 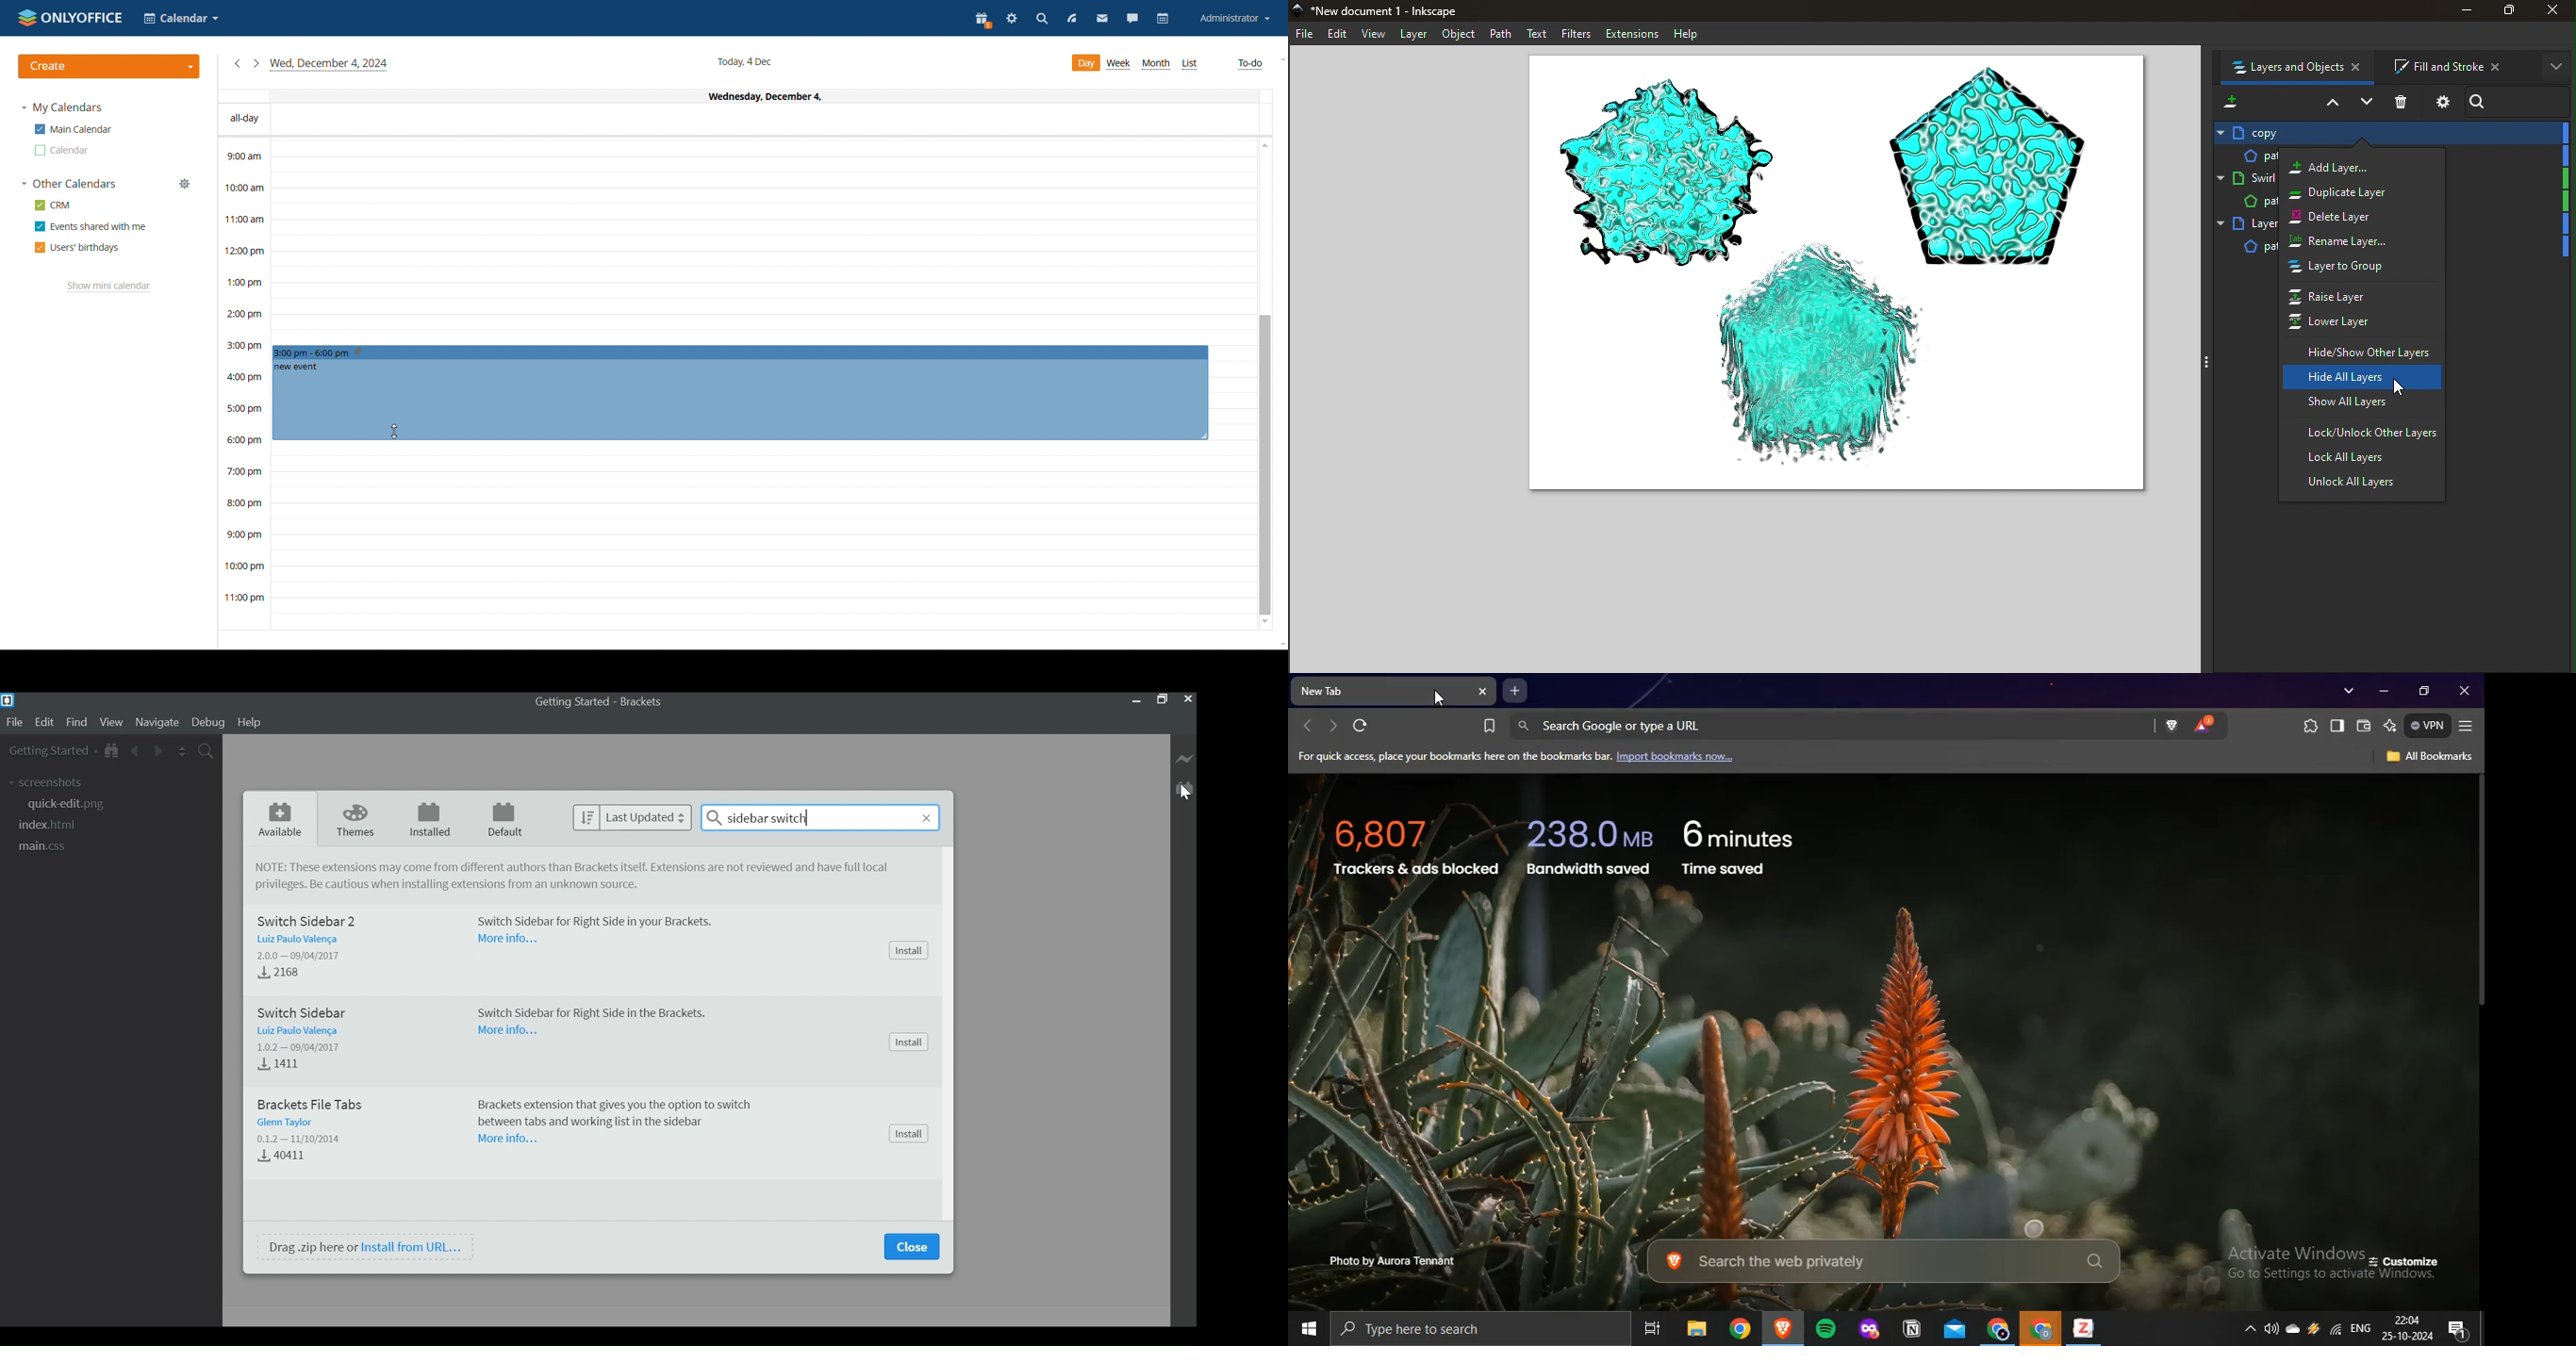 I want to click on Switch Sidebar for Right Side in your Brackets, so click(x=602, y=920).